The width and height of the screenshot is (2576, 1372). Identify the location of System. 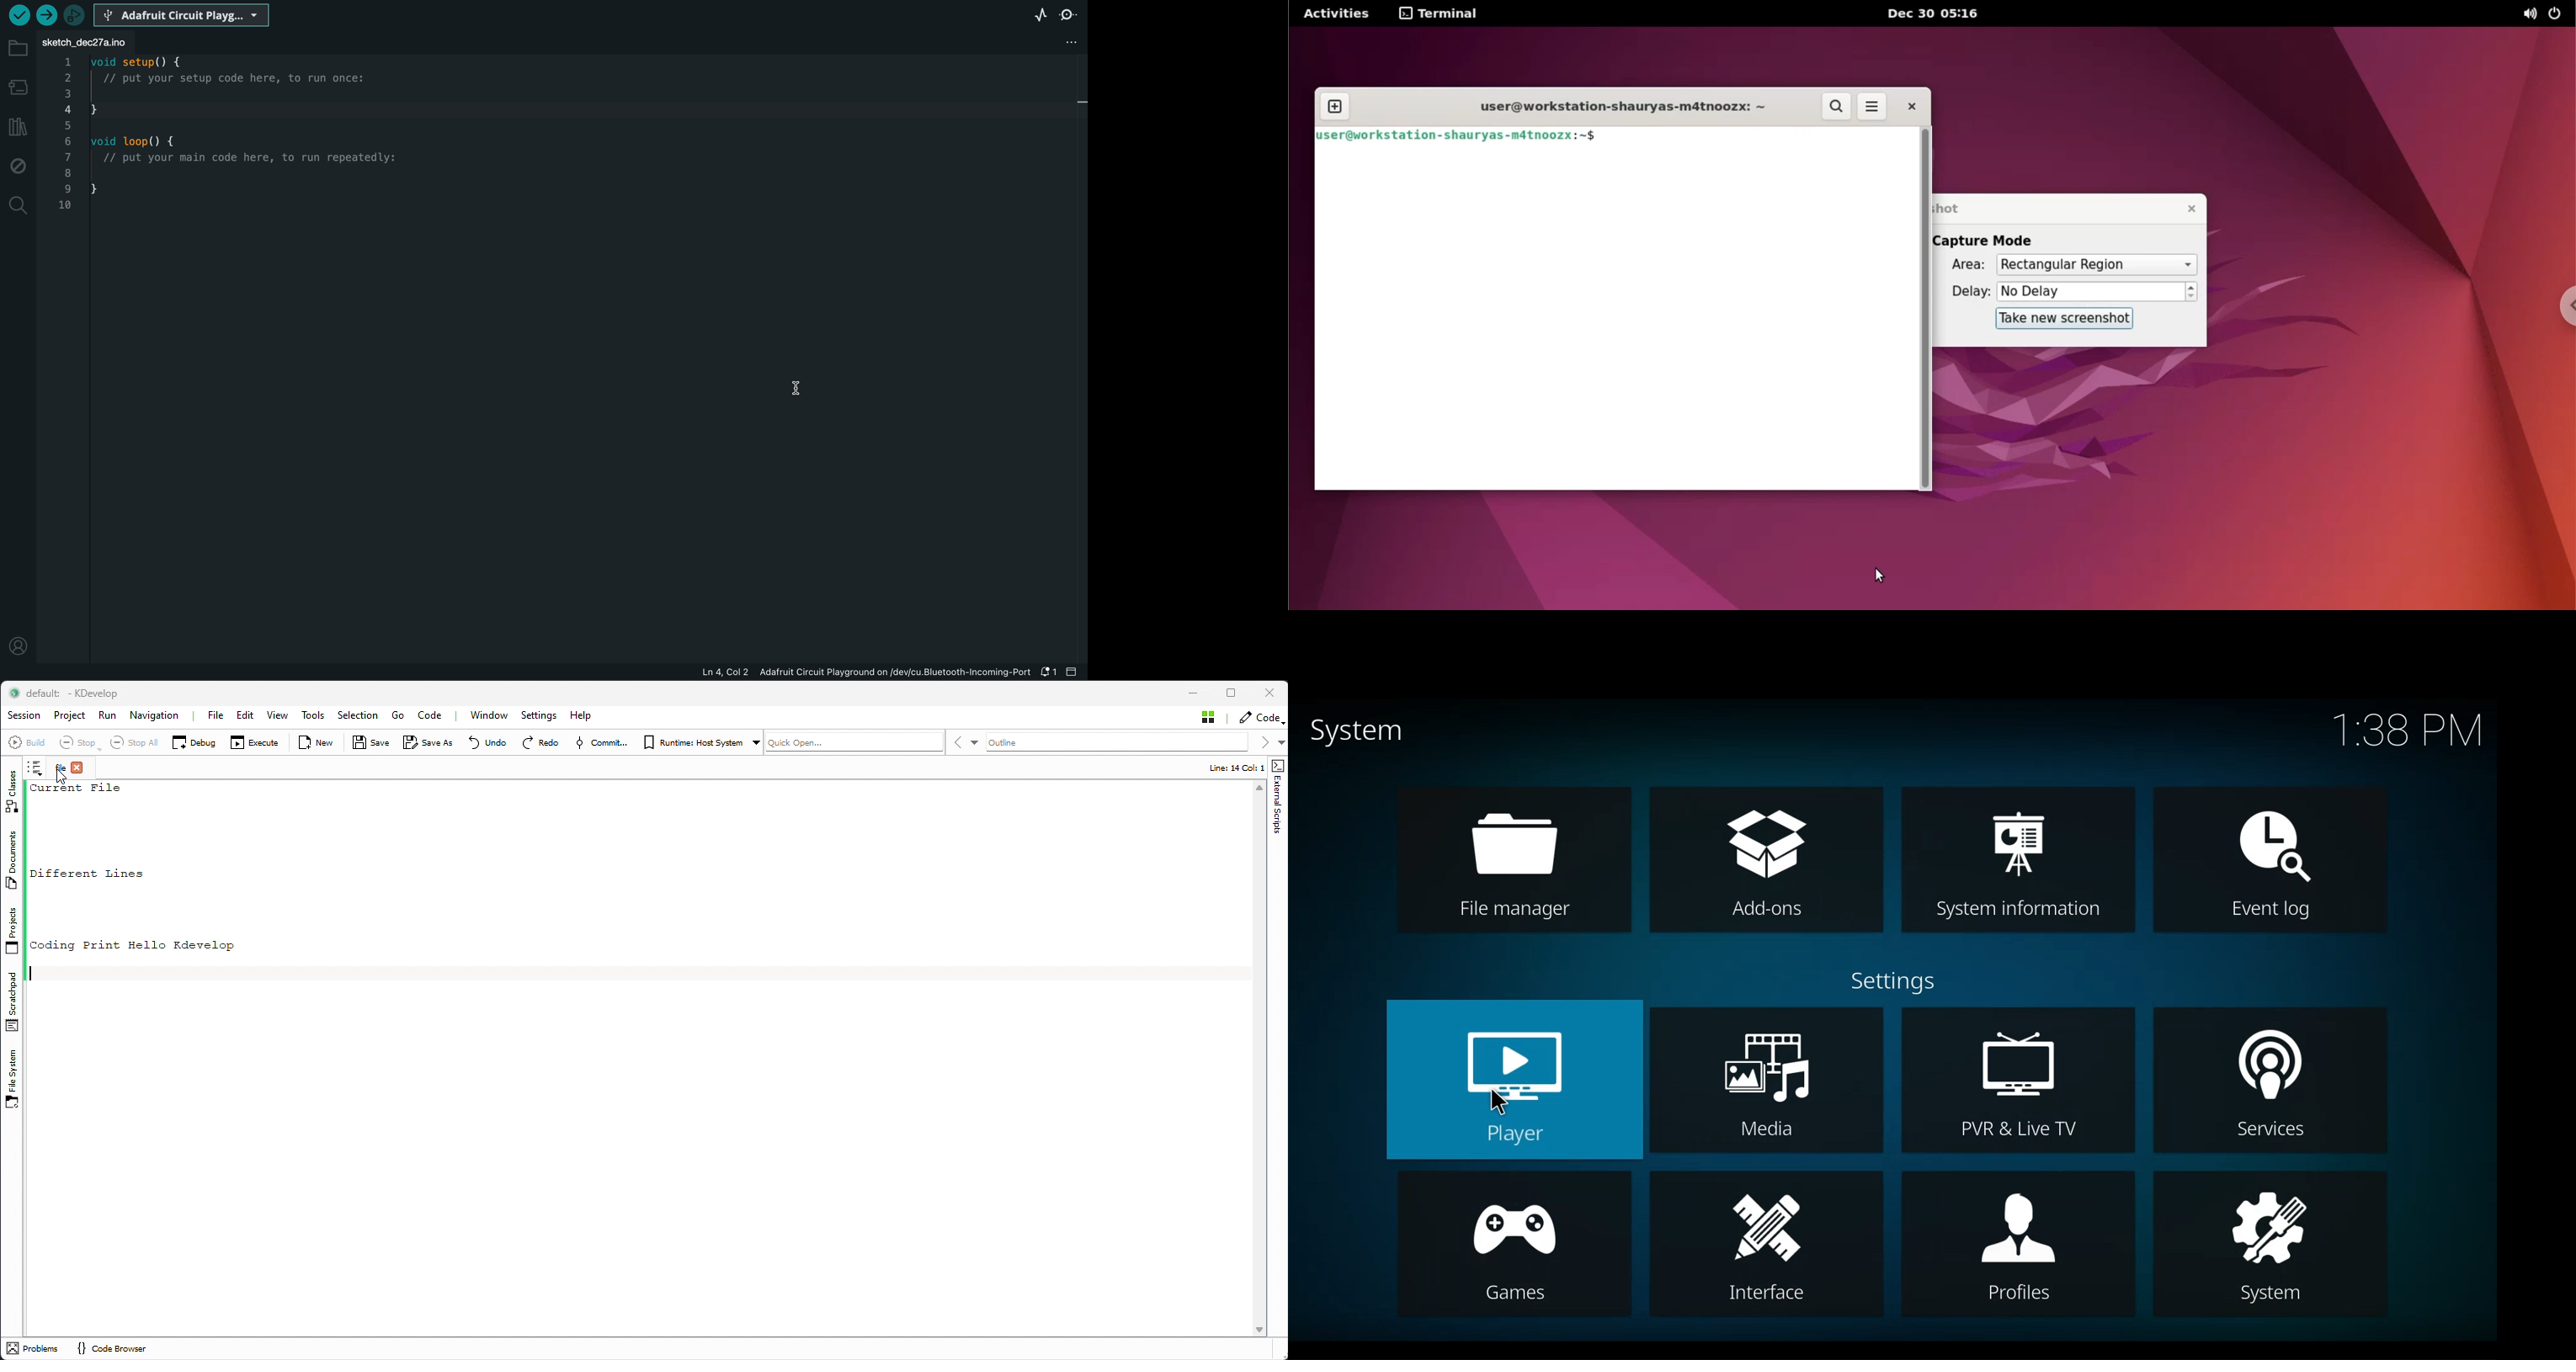
(2269, 1245).